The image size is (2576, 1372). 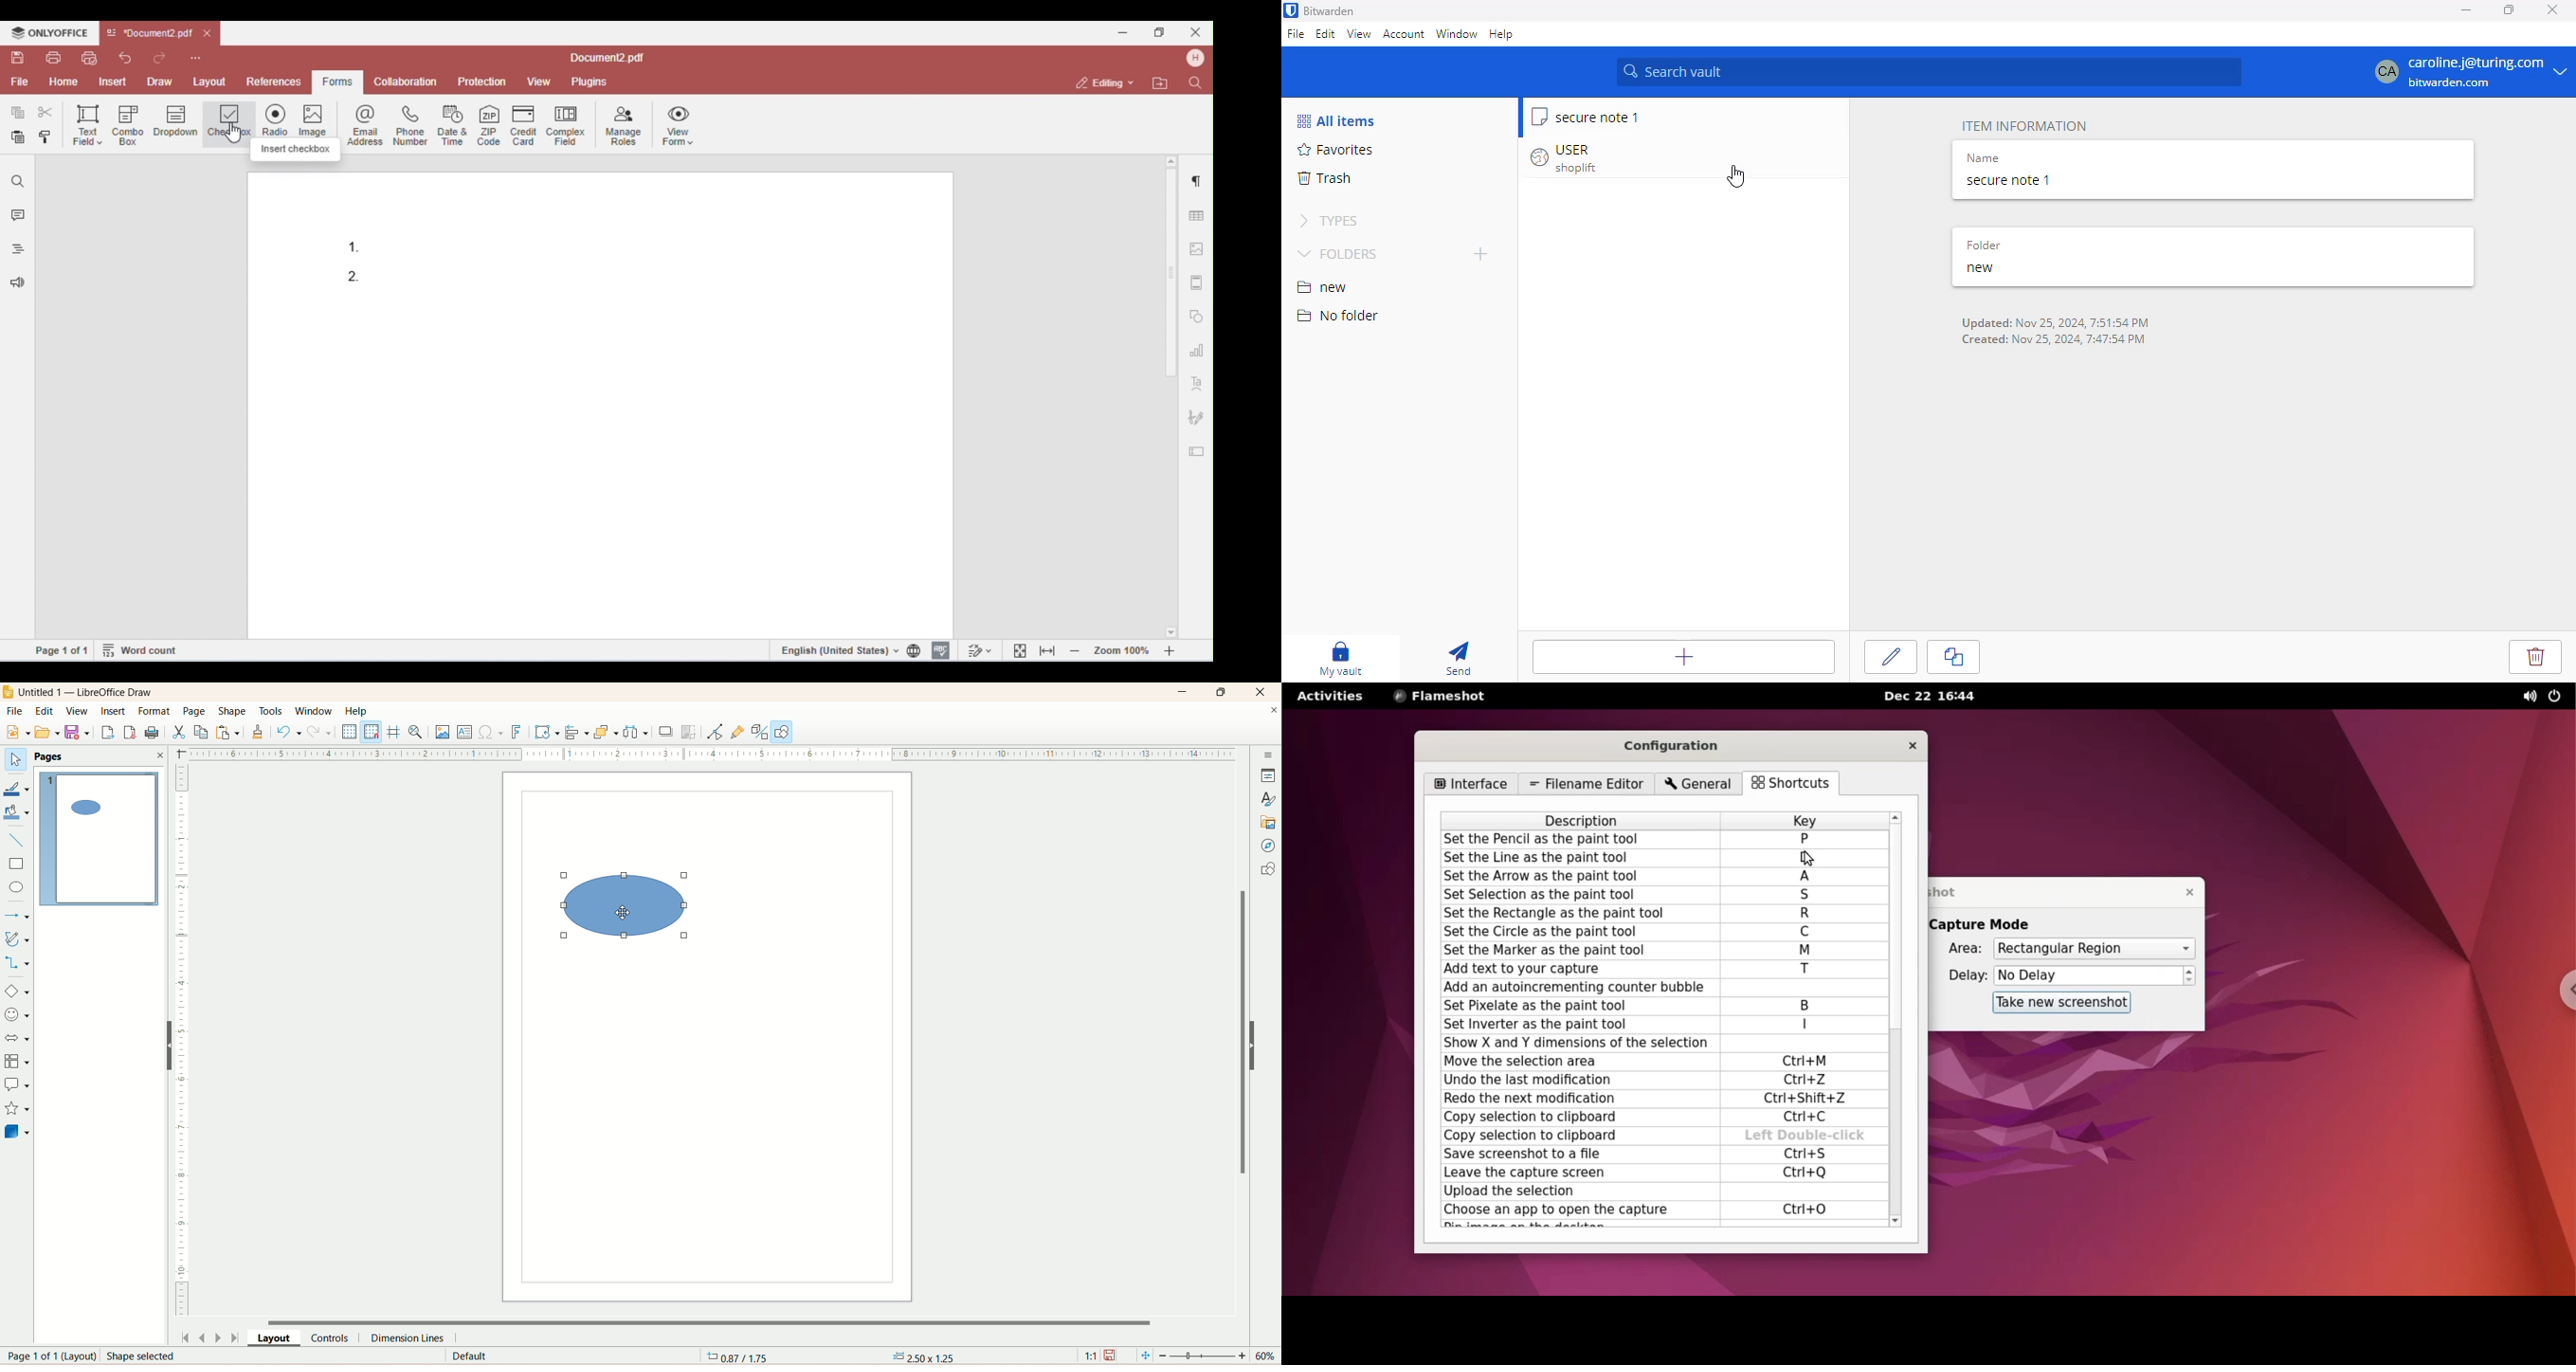 I want to click on view, so click(x=75, y=710).